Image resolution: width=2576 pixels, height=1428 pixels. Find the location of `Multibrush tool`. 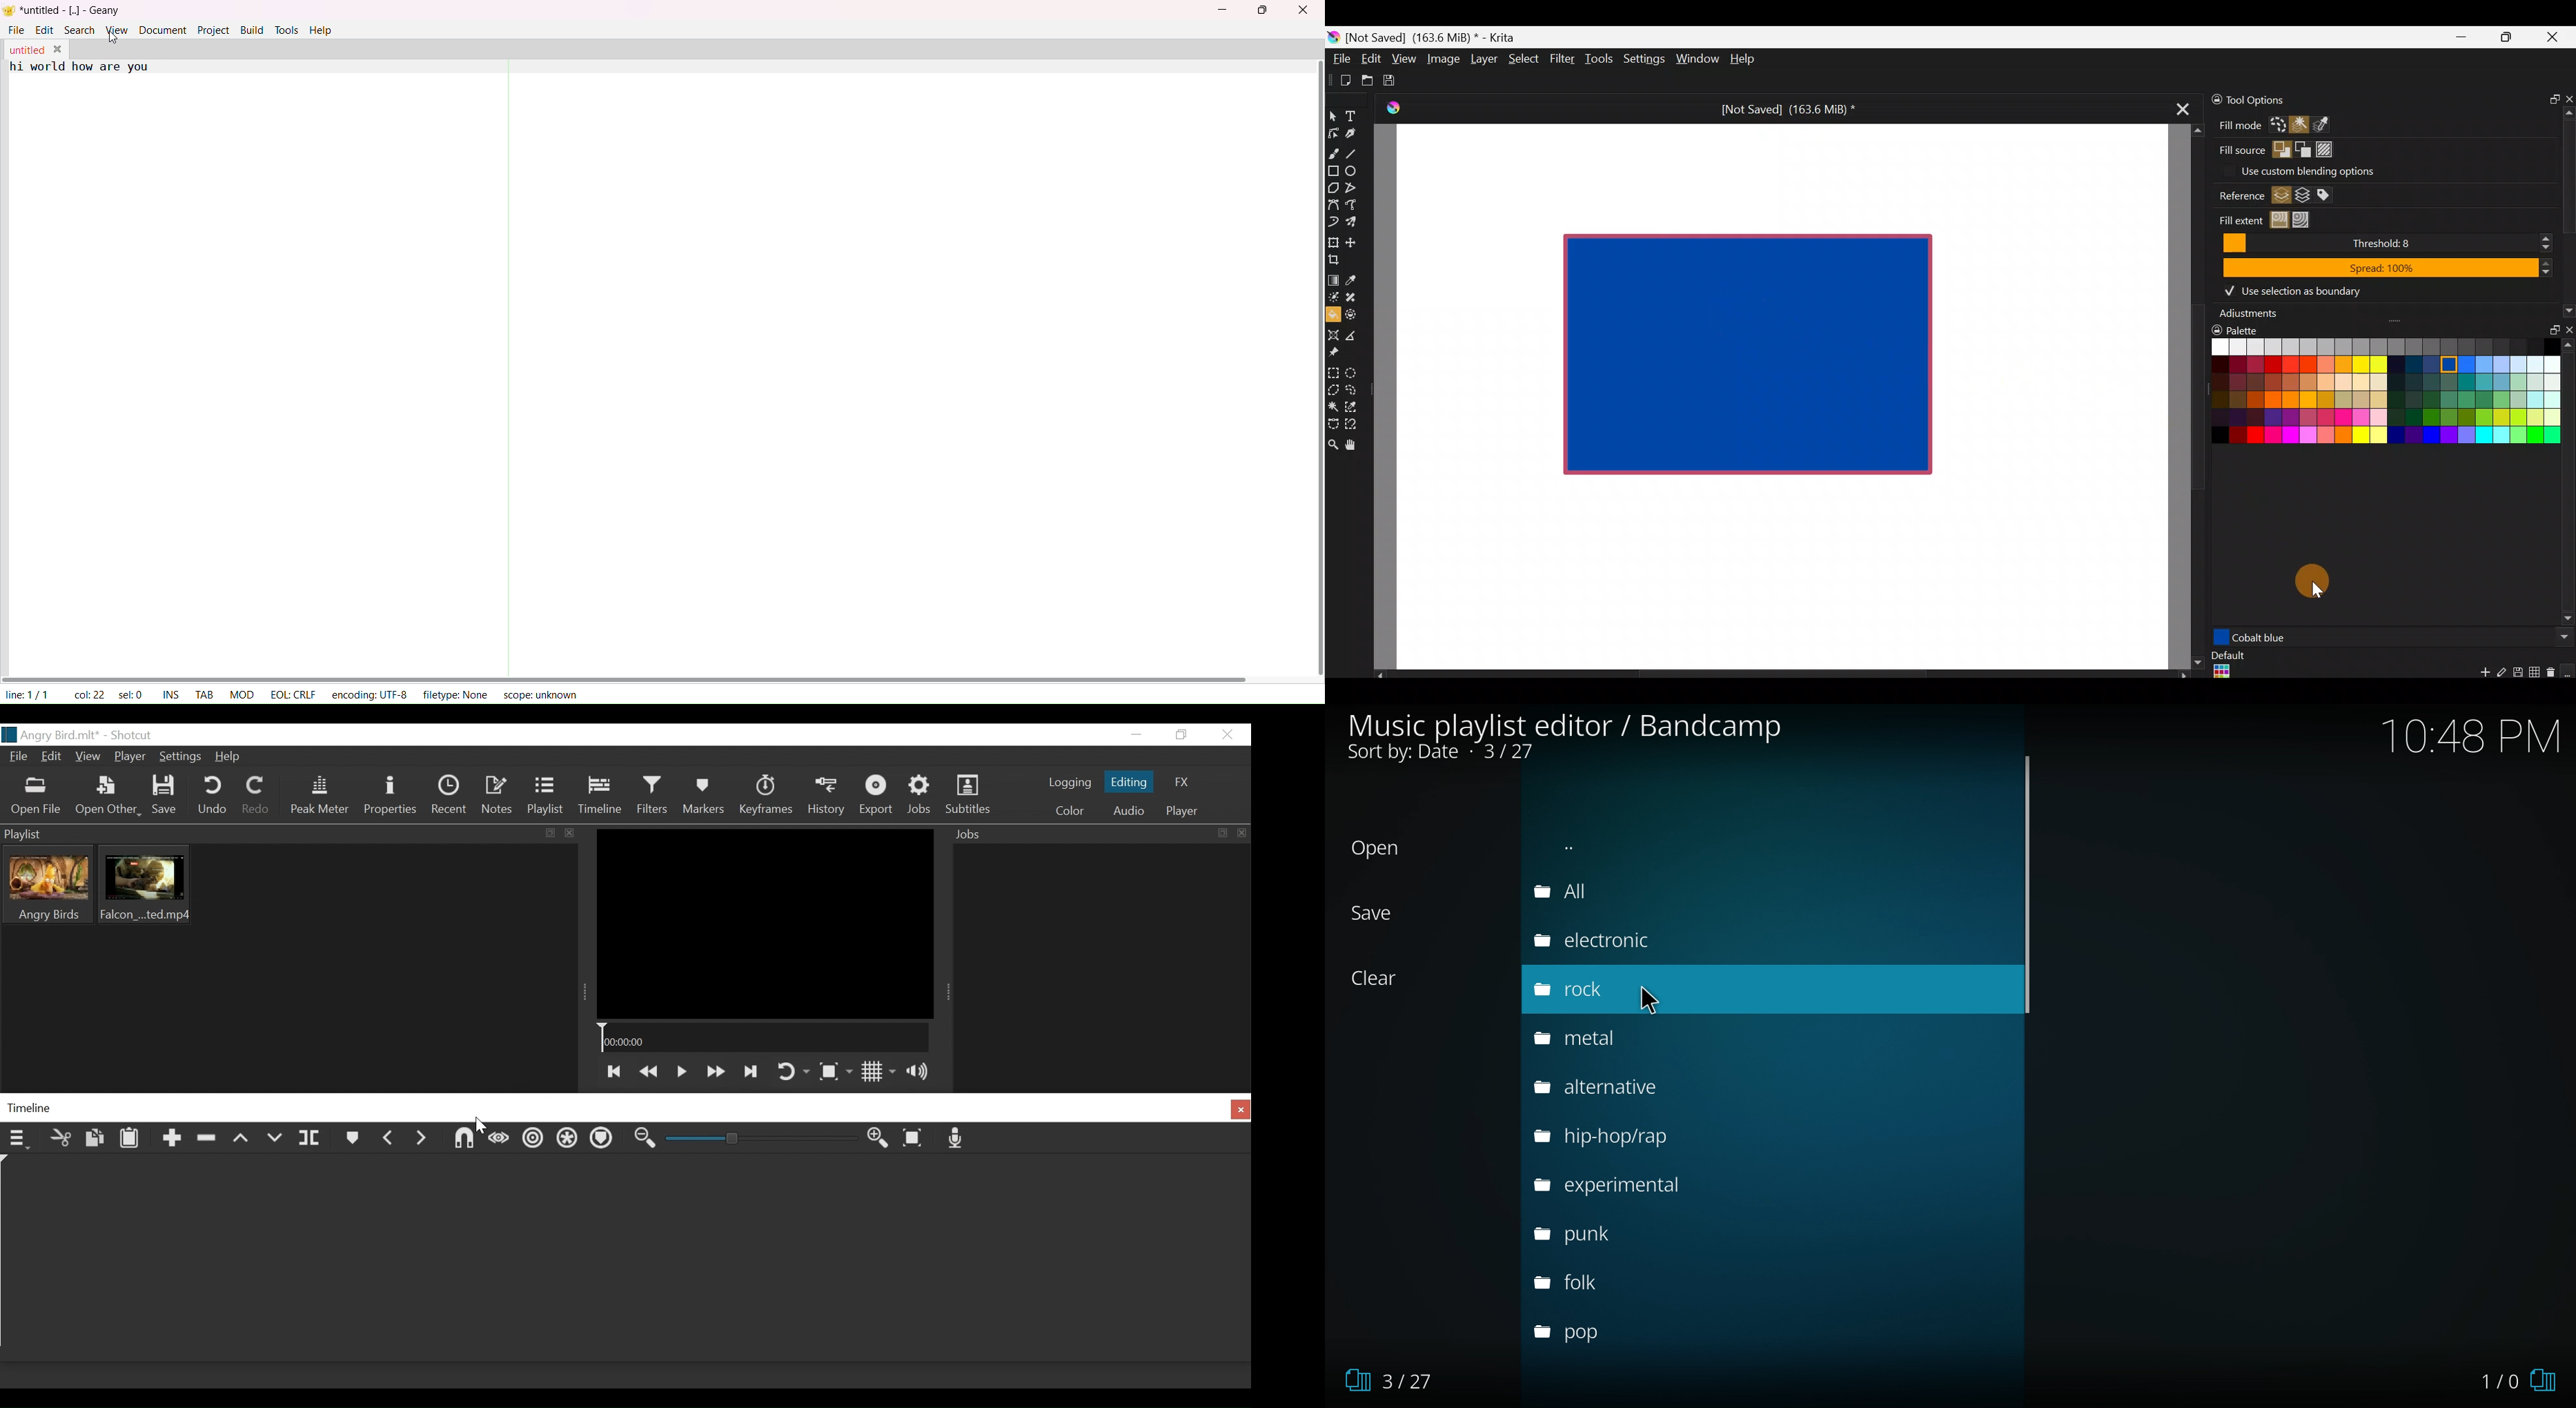

Multibrush tool is located at coordinates (1352, 220).